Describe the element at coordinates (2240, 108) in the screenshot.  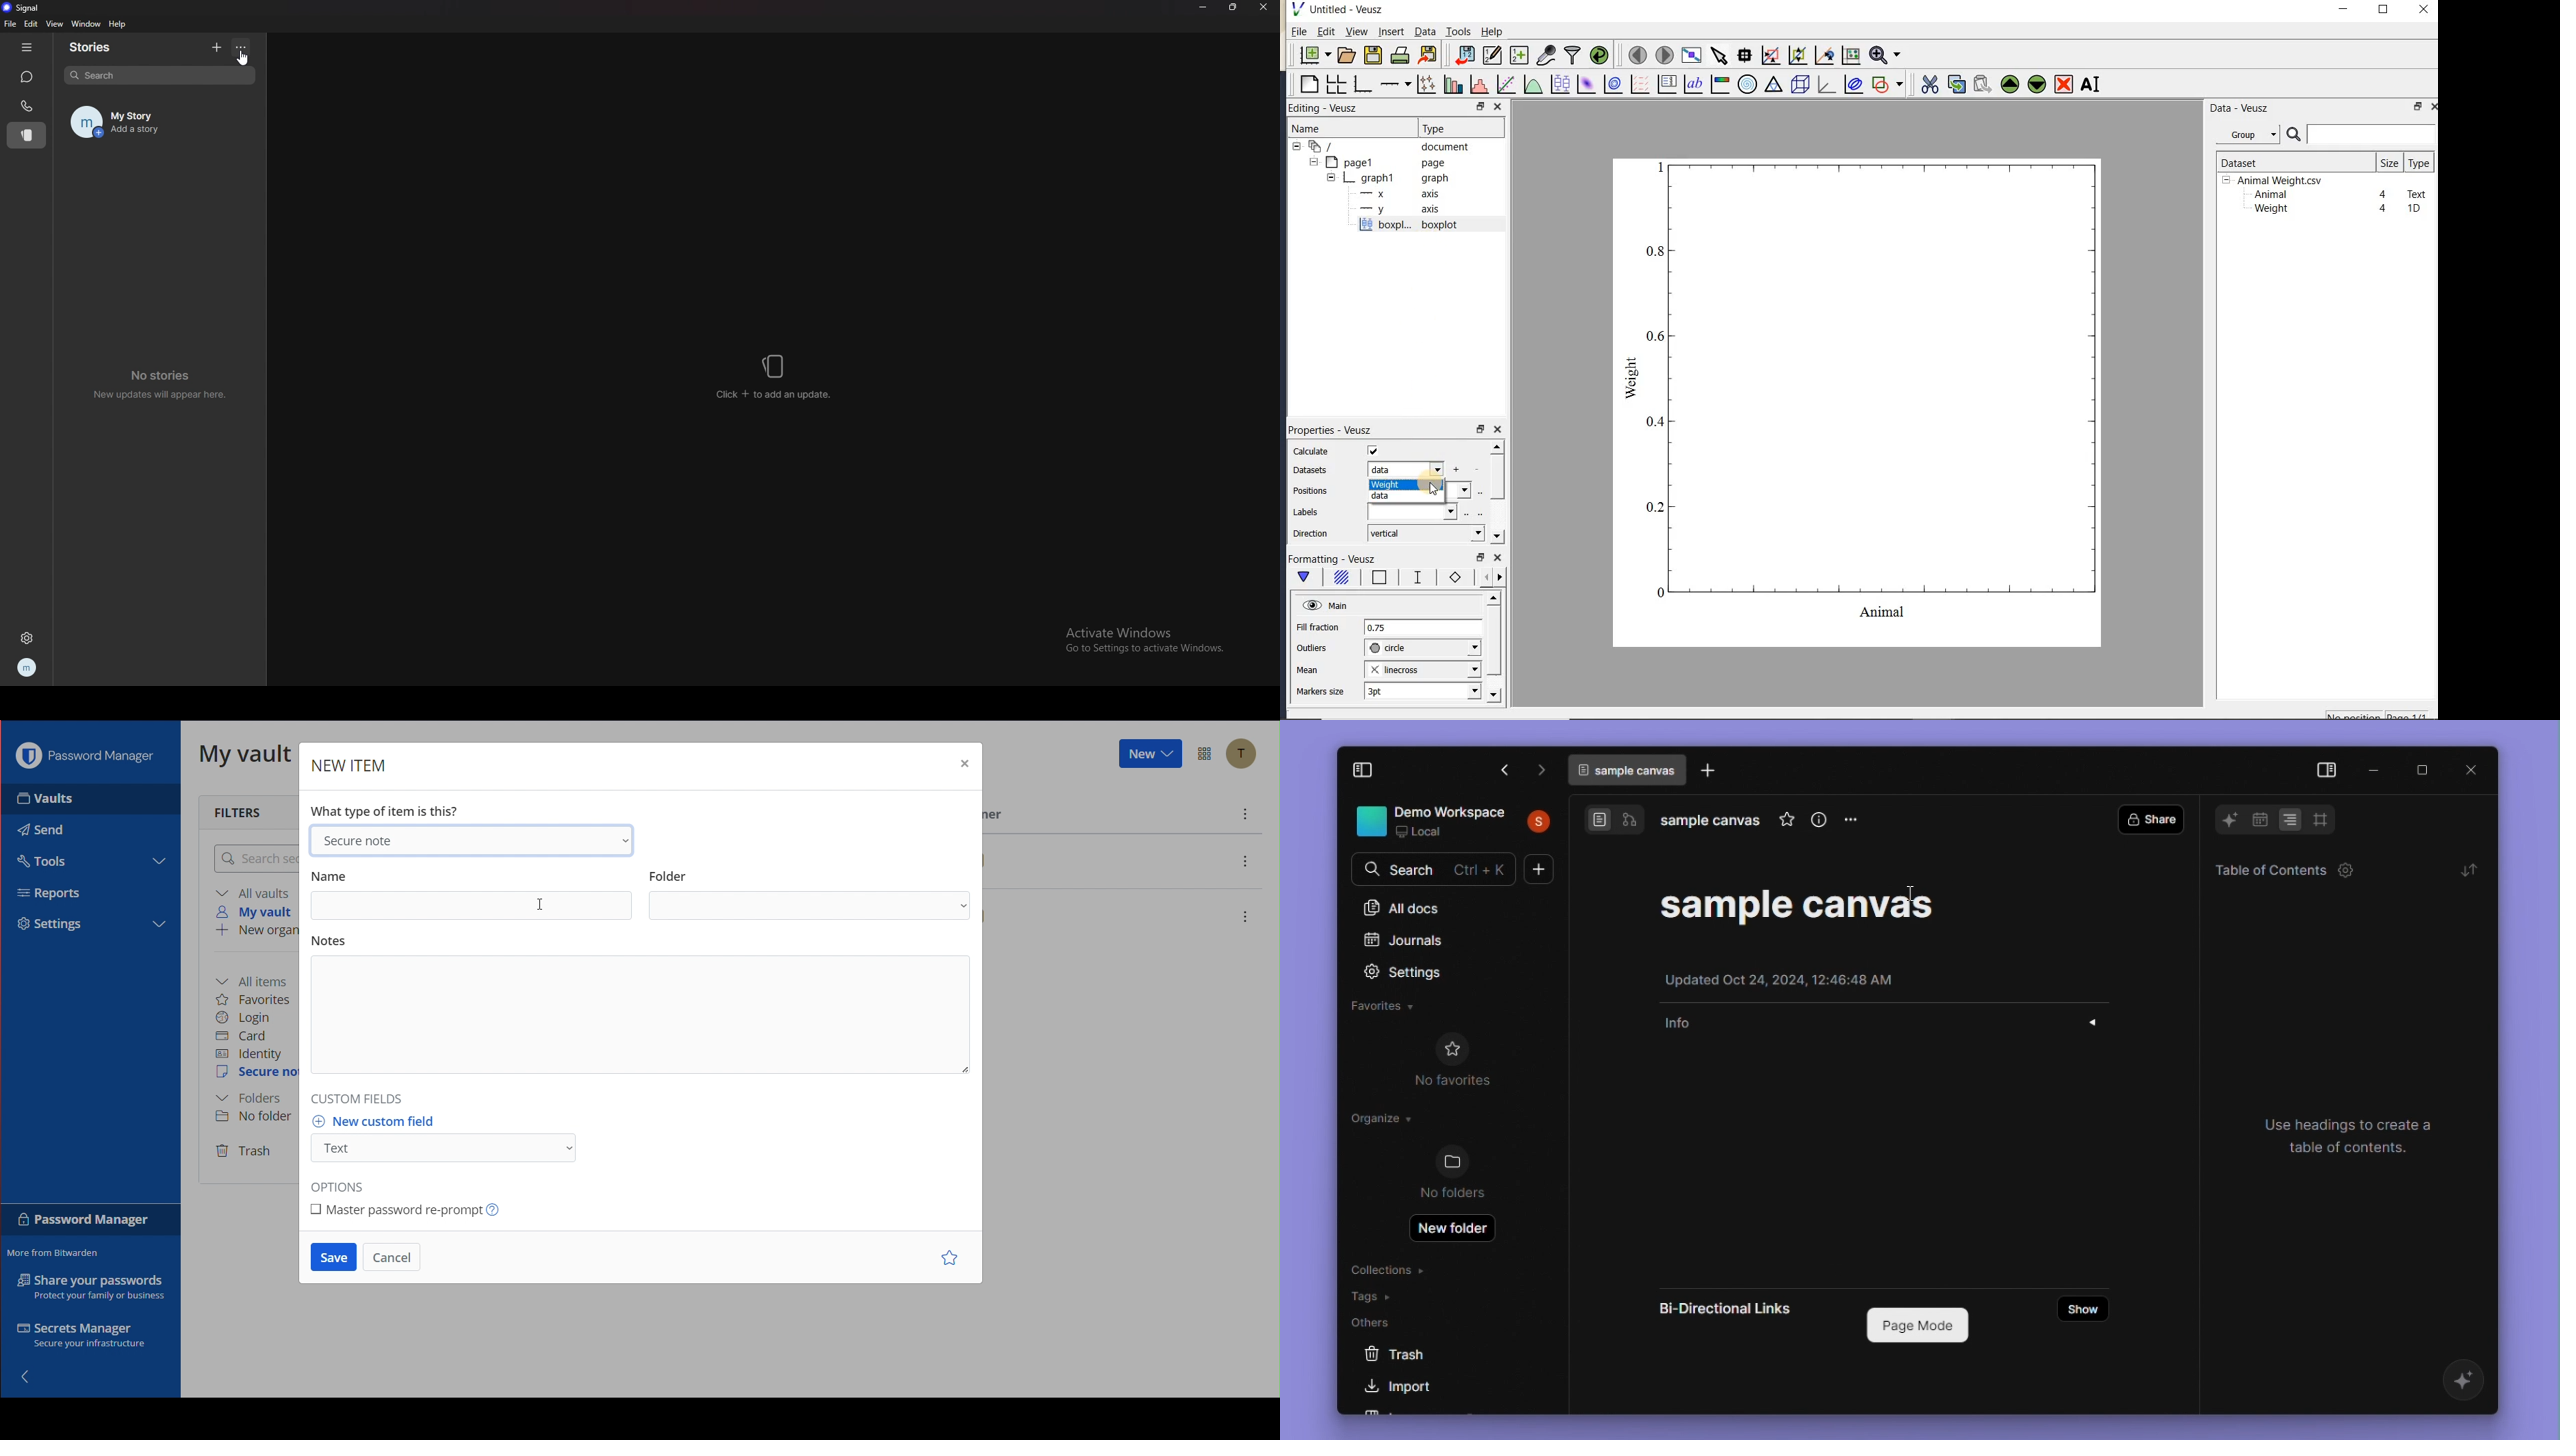
I see `Data-Veusz` at that location.